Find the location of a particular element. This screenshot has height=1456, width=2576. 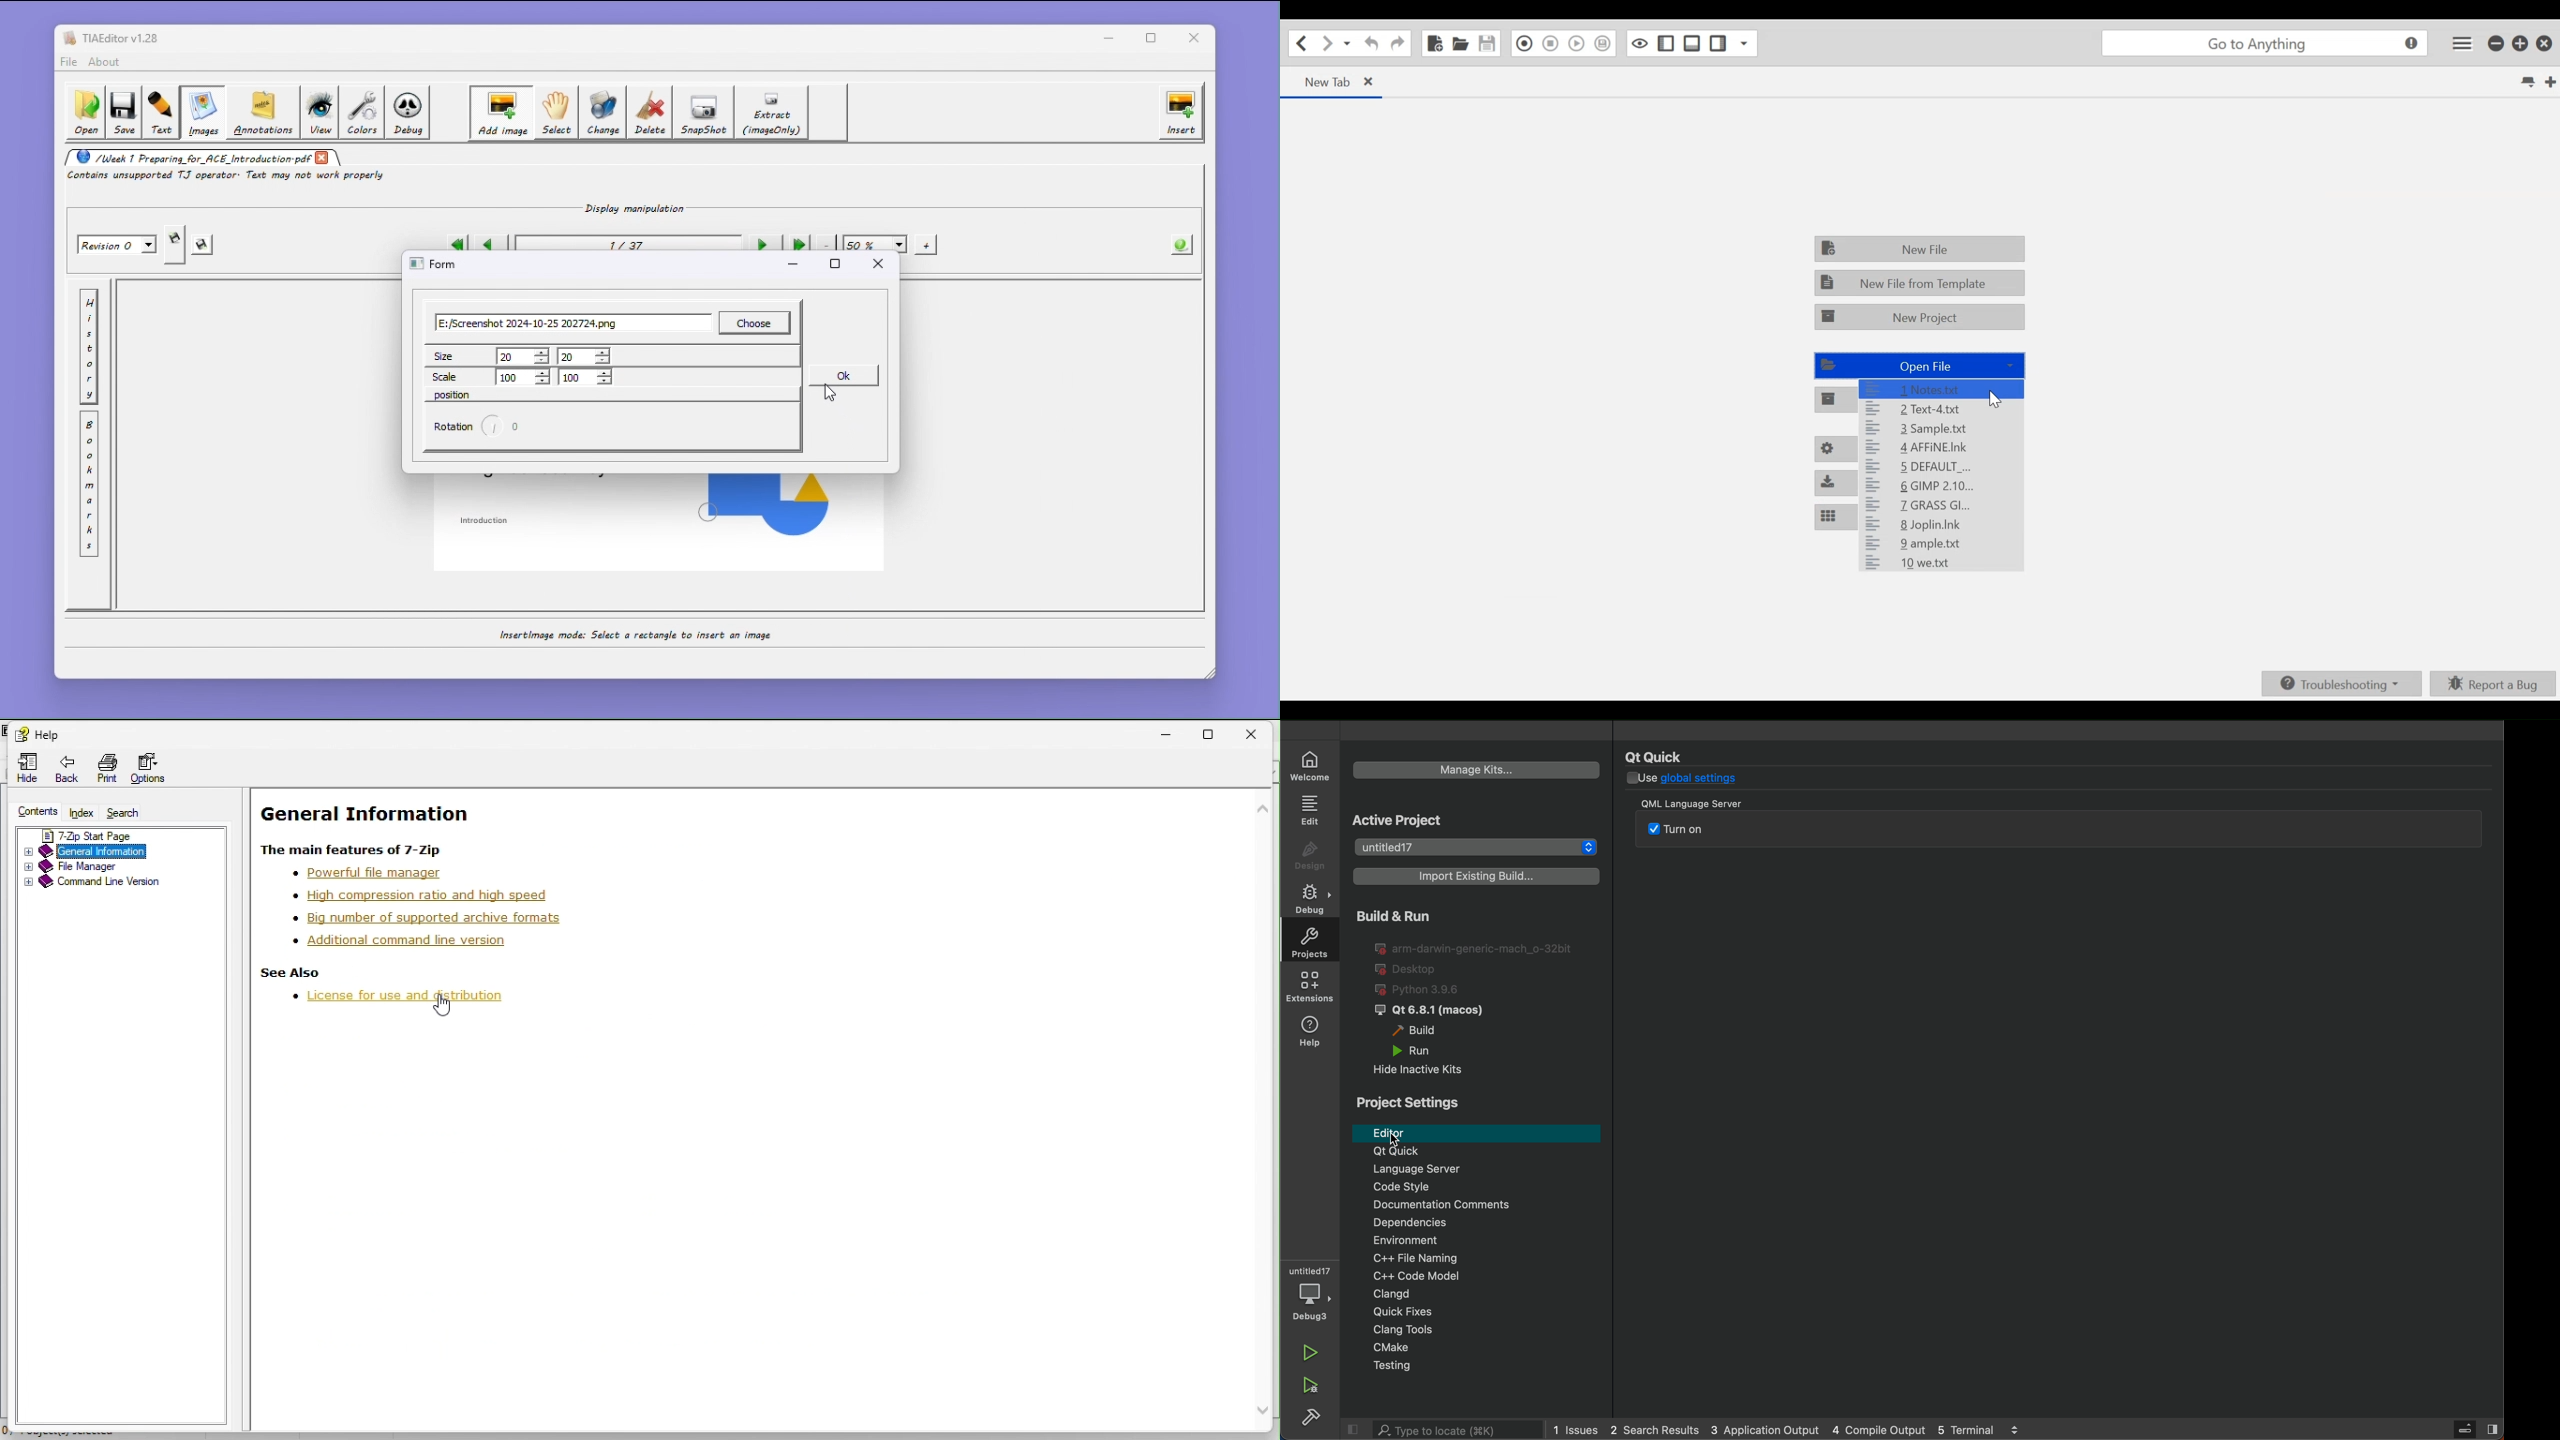

hide is located at coordinates (23, 769).